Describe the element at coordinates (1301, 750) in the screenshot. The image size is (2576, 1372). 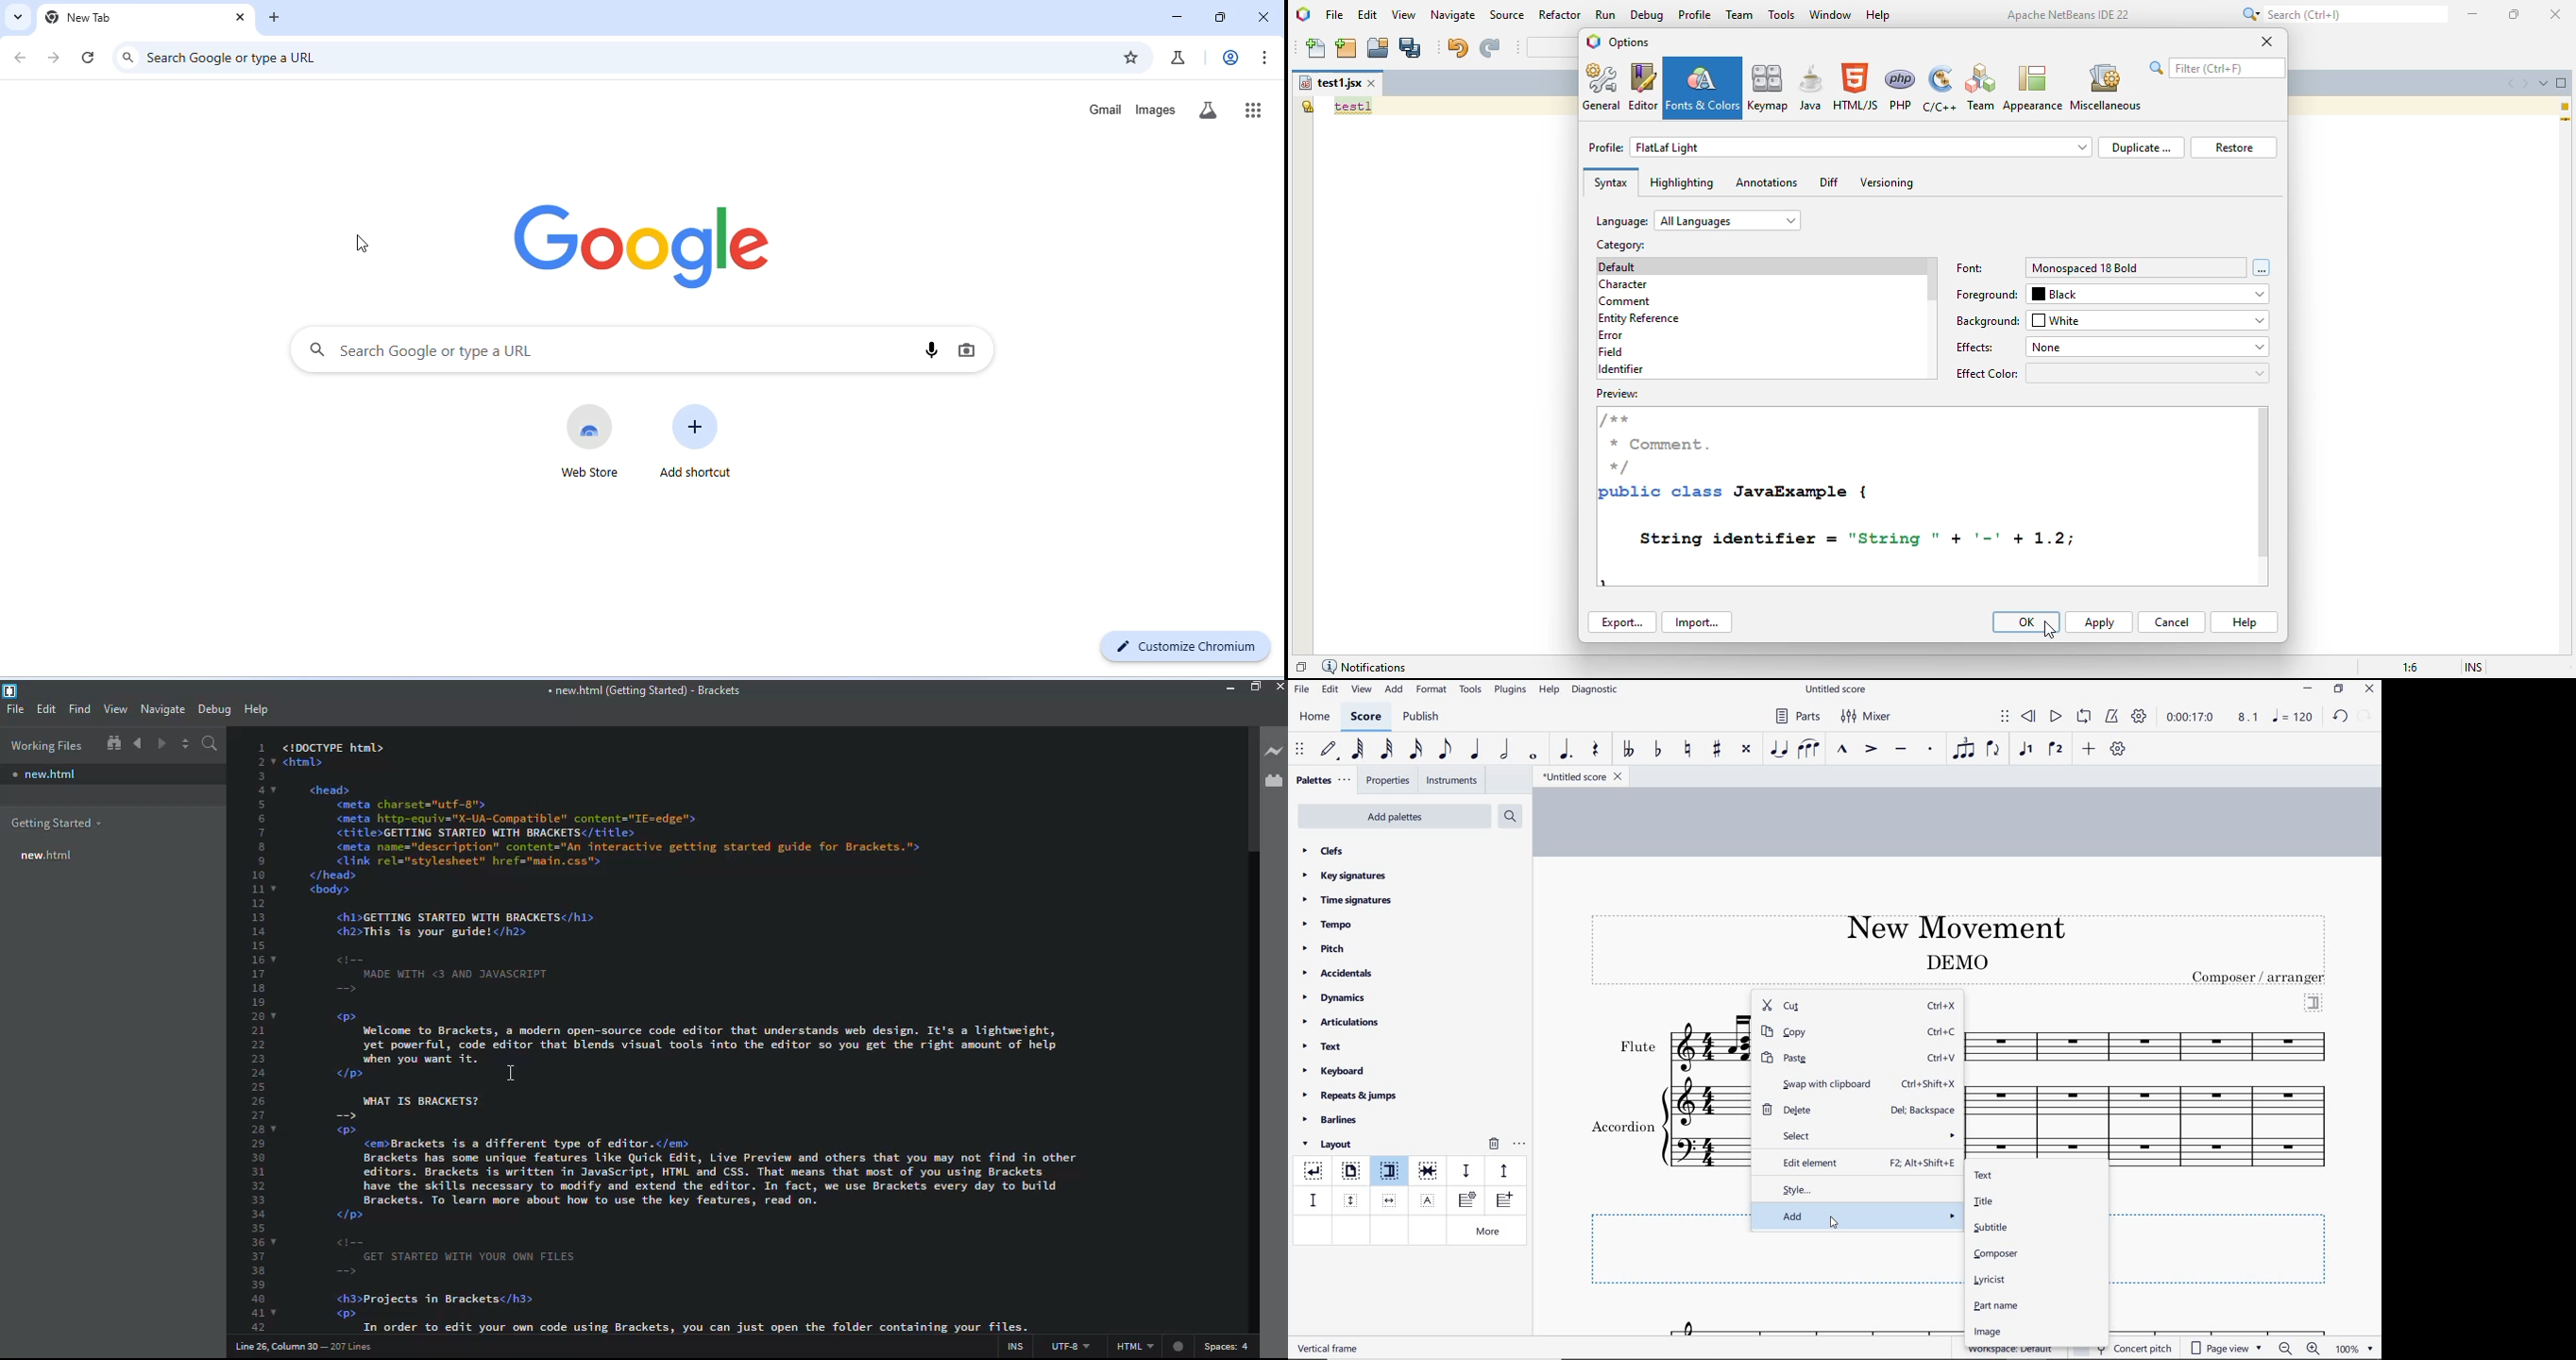
I see `select to move` at that location.